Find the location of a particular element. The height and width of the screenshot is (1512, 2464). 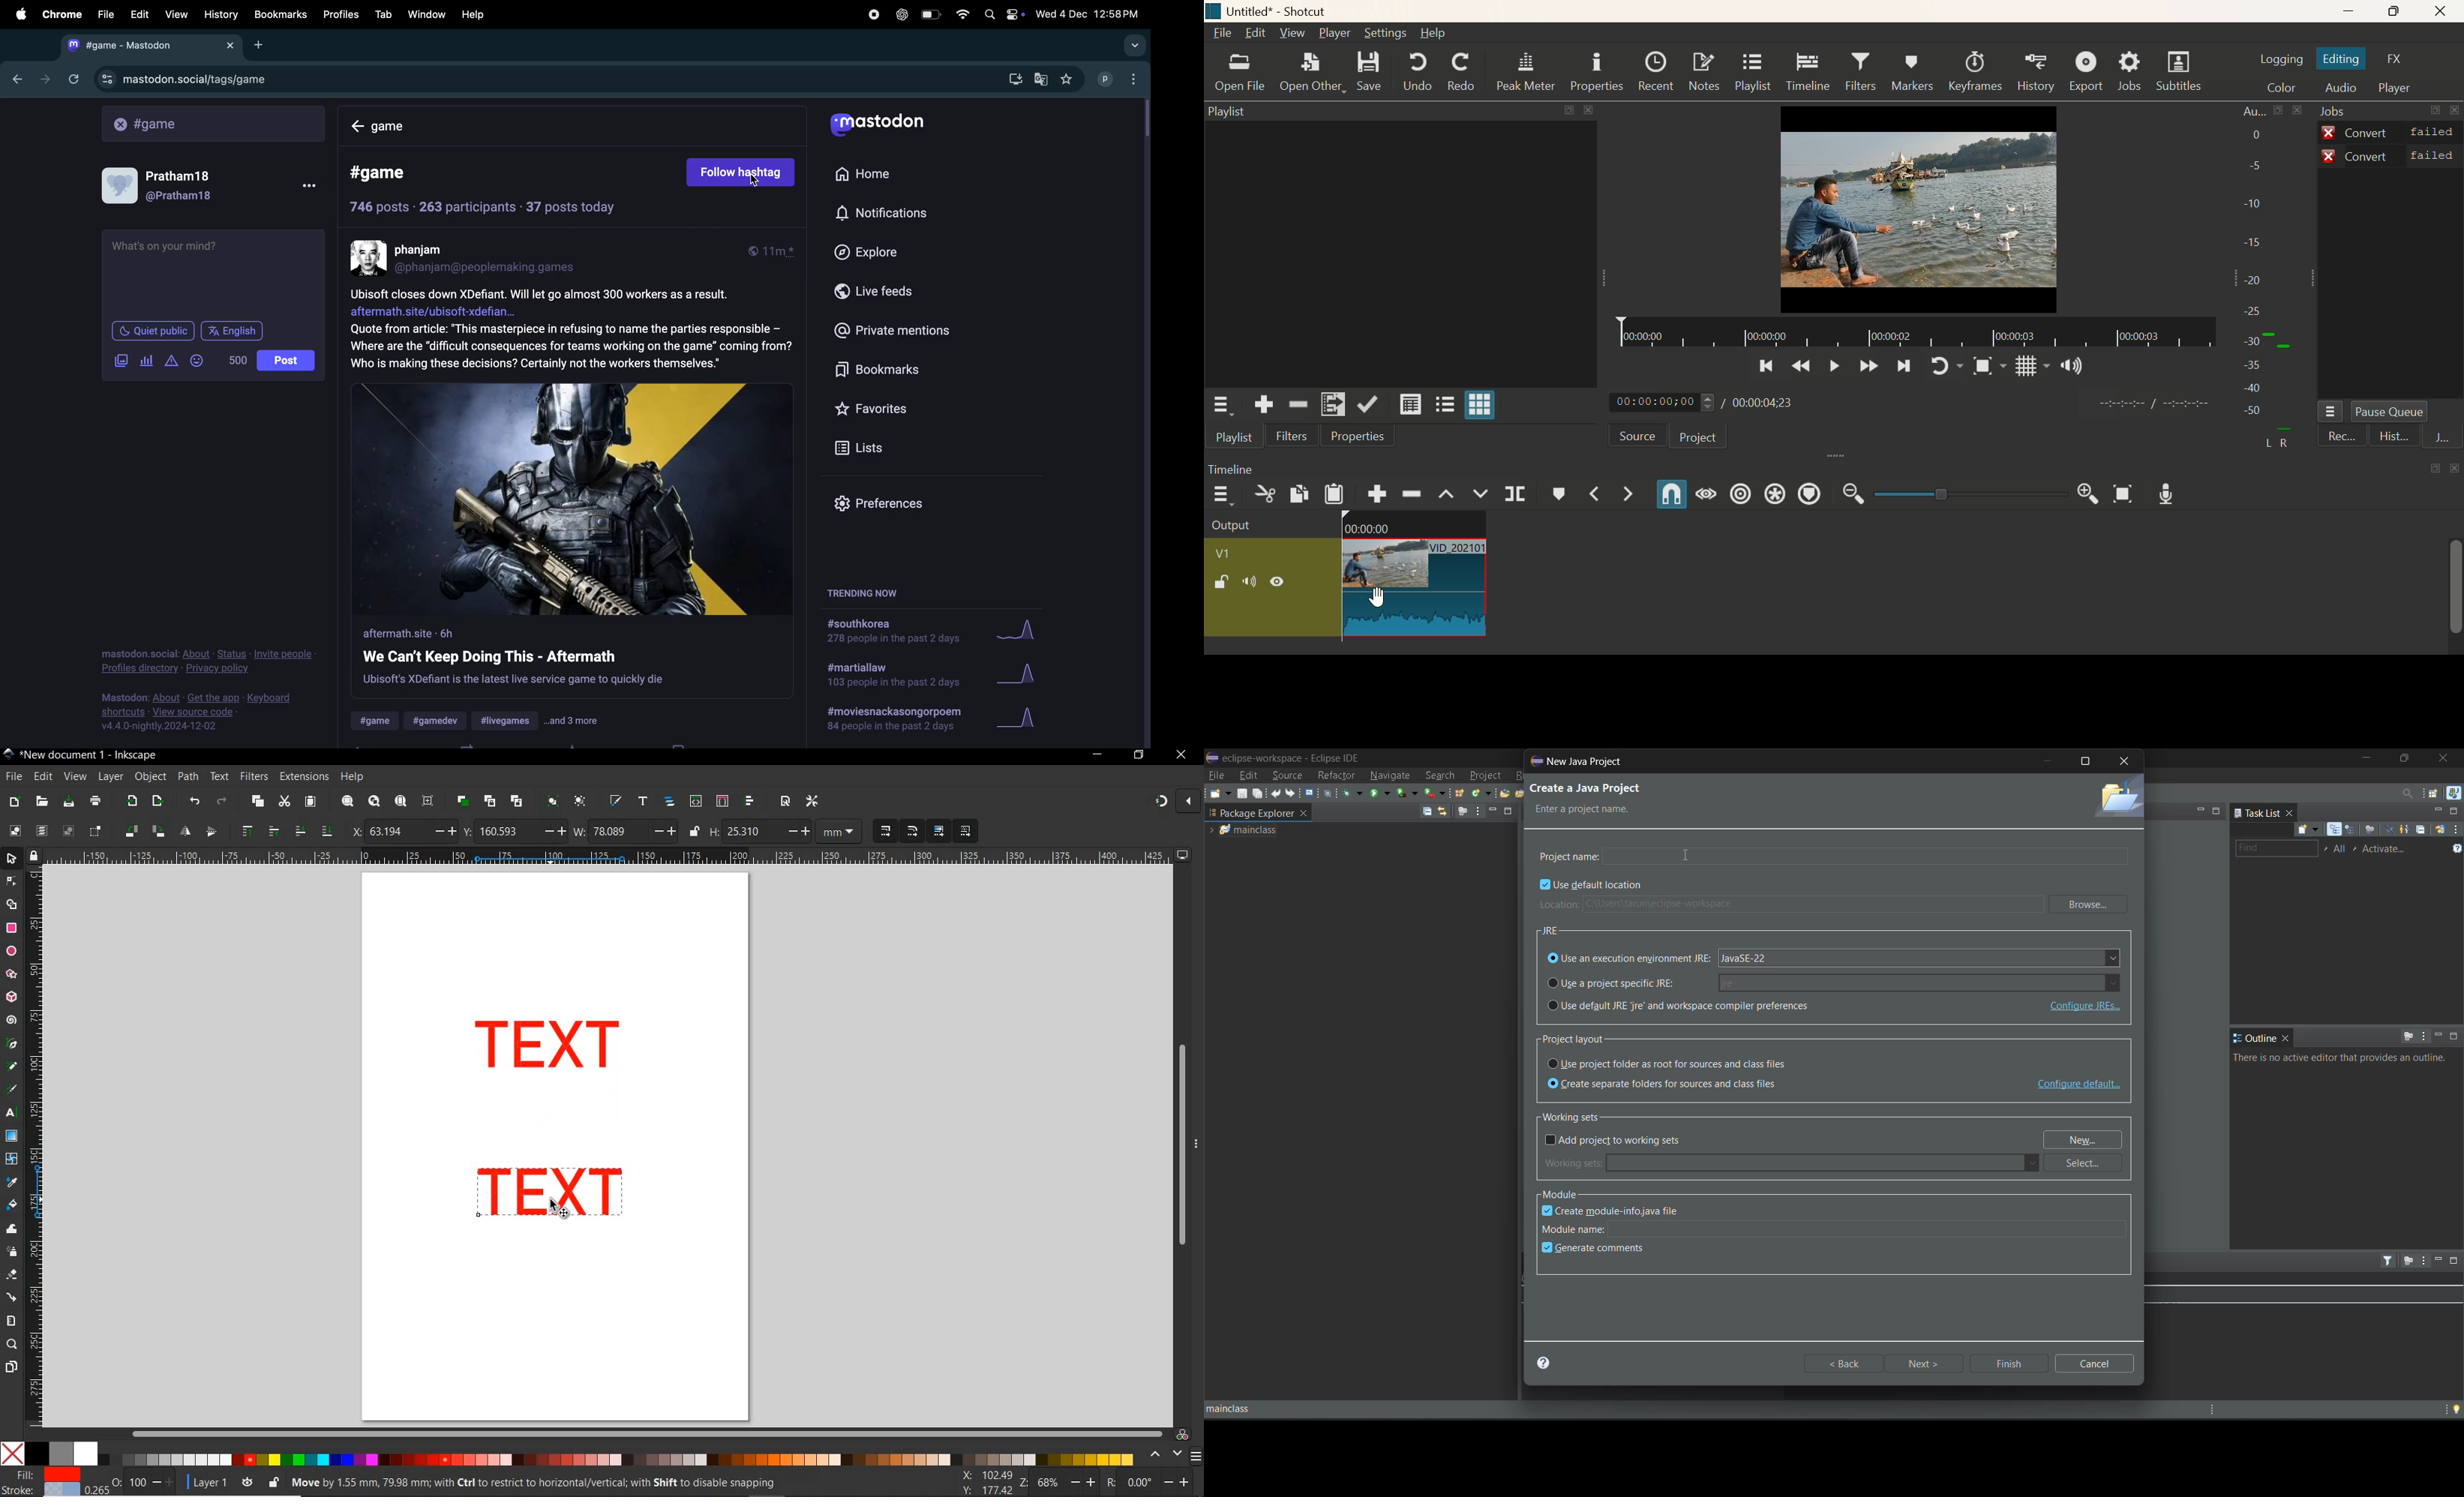

Save is located at coordinates (1377, 73).